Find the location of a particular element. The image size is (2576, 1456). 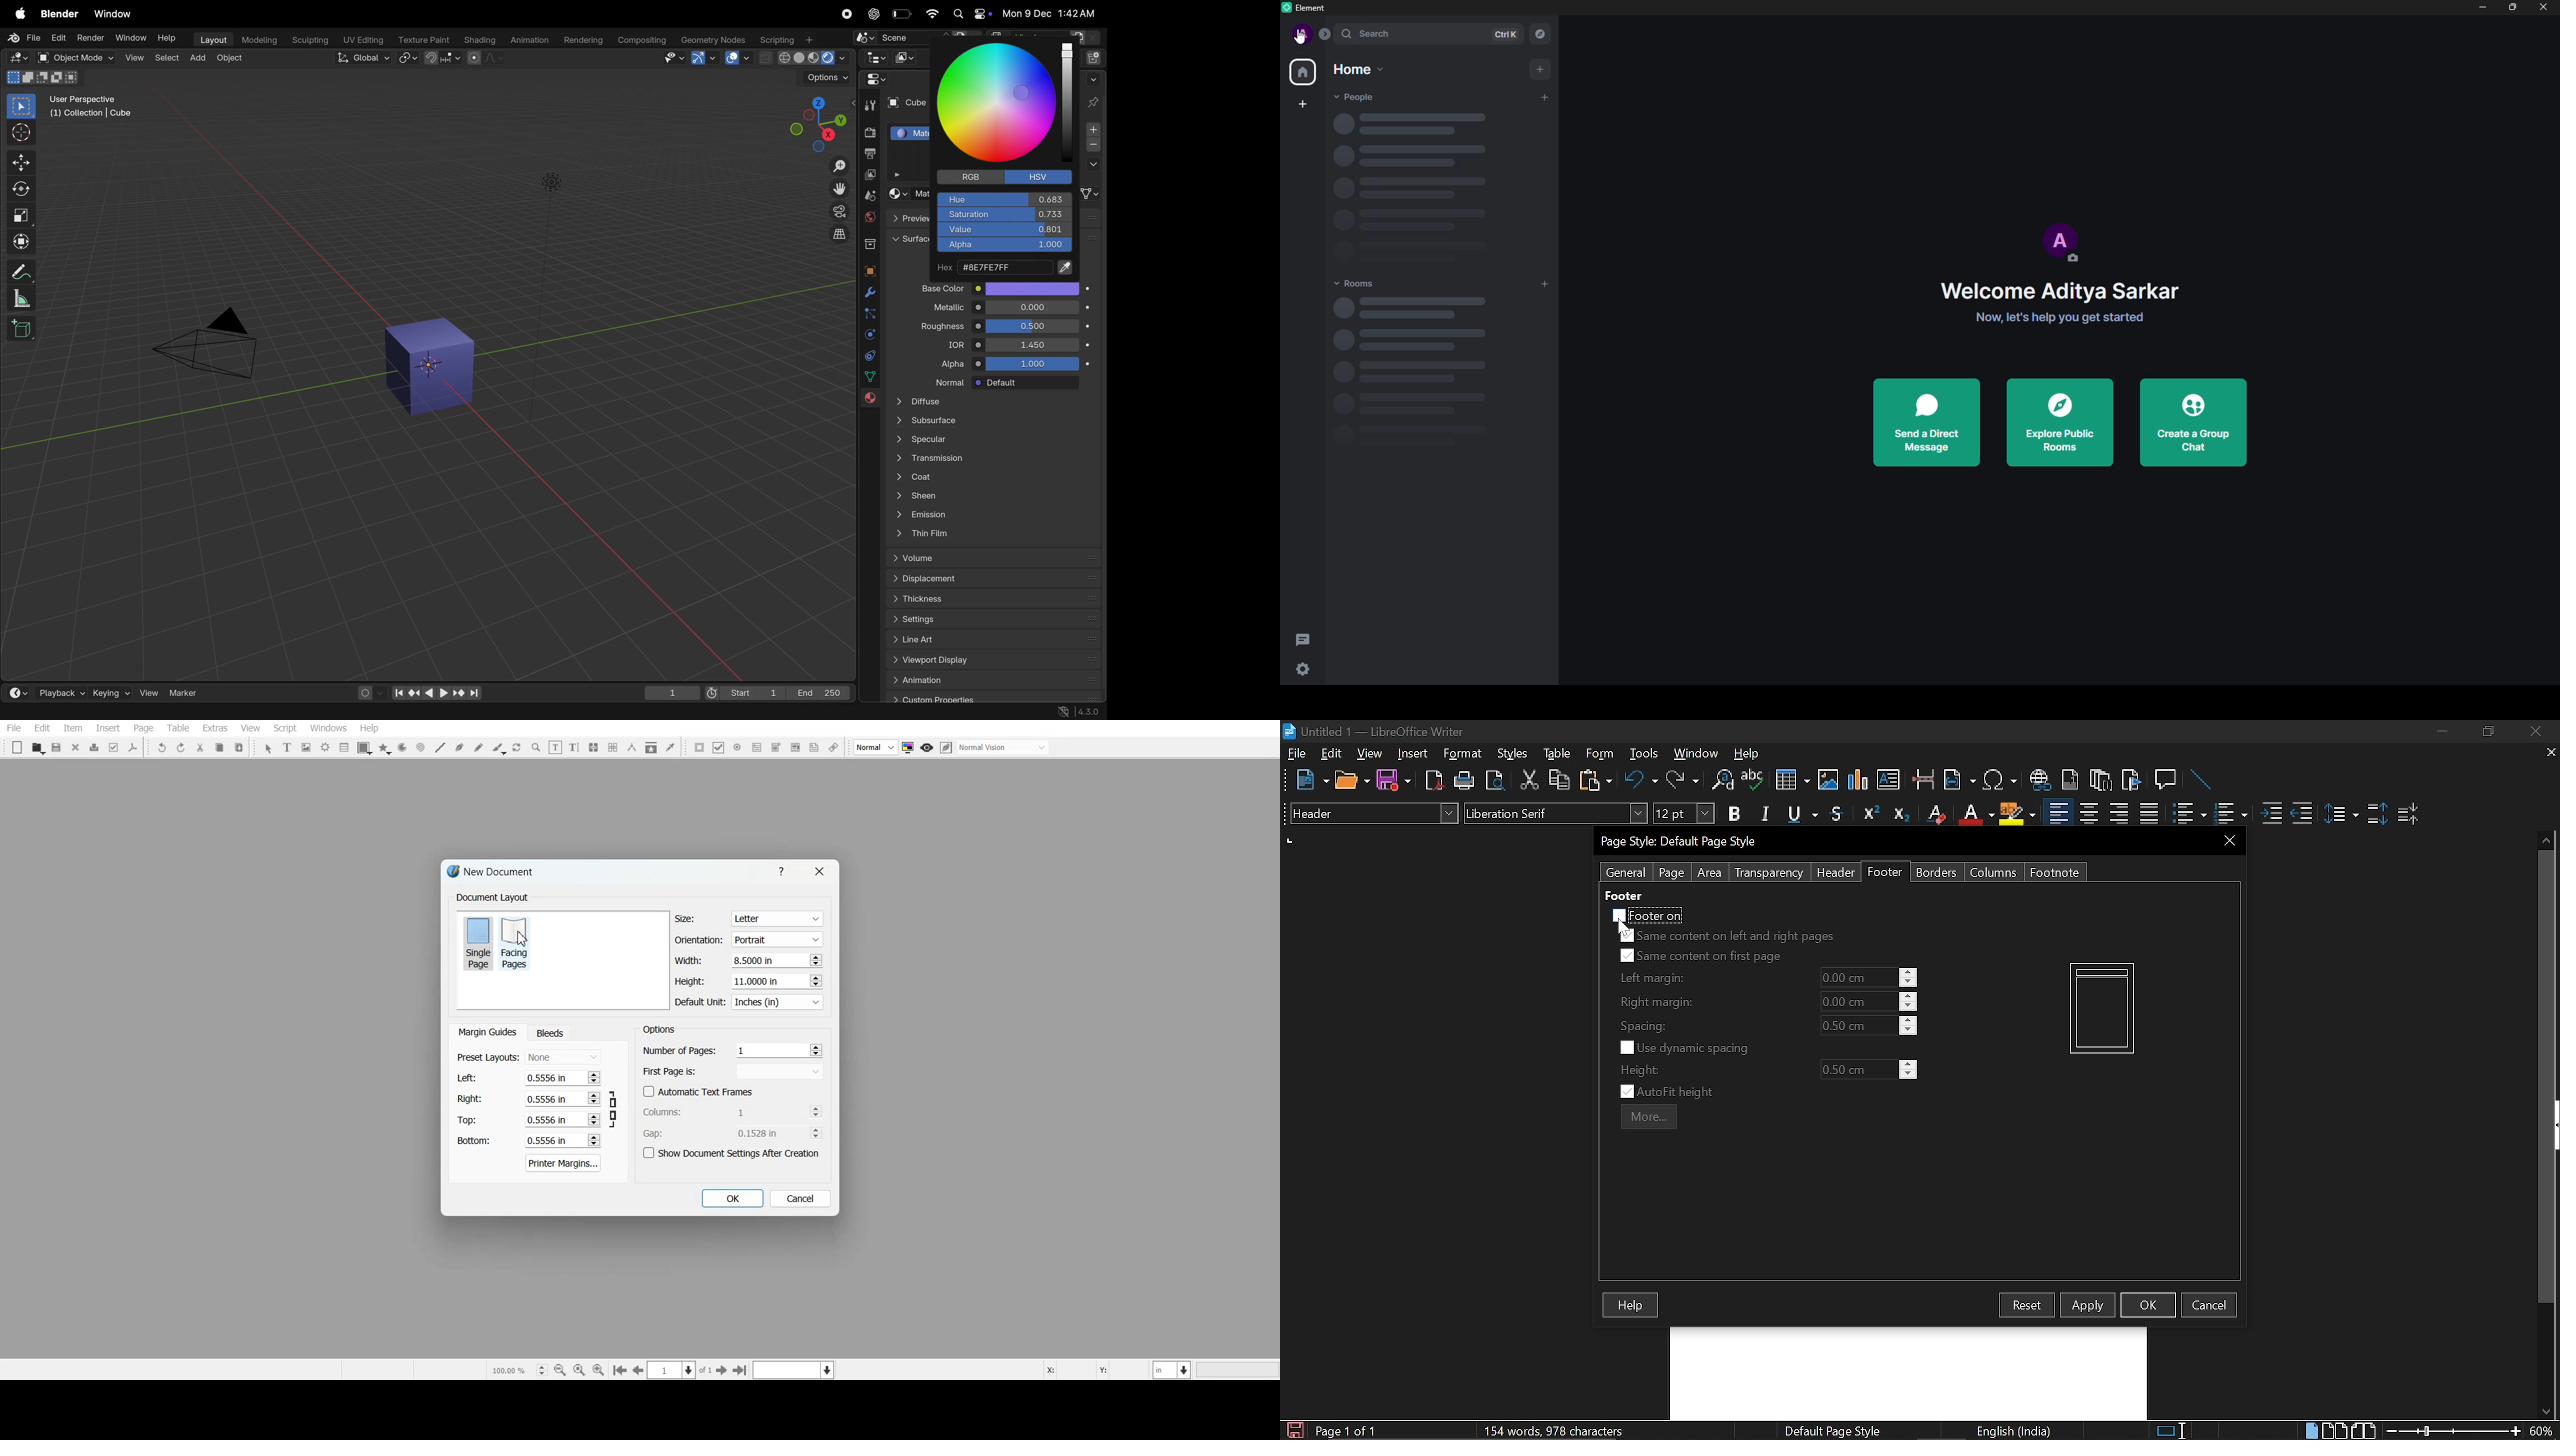

Copy is located at coordinates (1558, 780).